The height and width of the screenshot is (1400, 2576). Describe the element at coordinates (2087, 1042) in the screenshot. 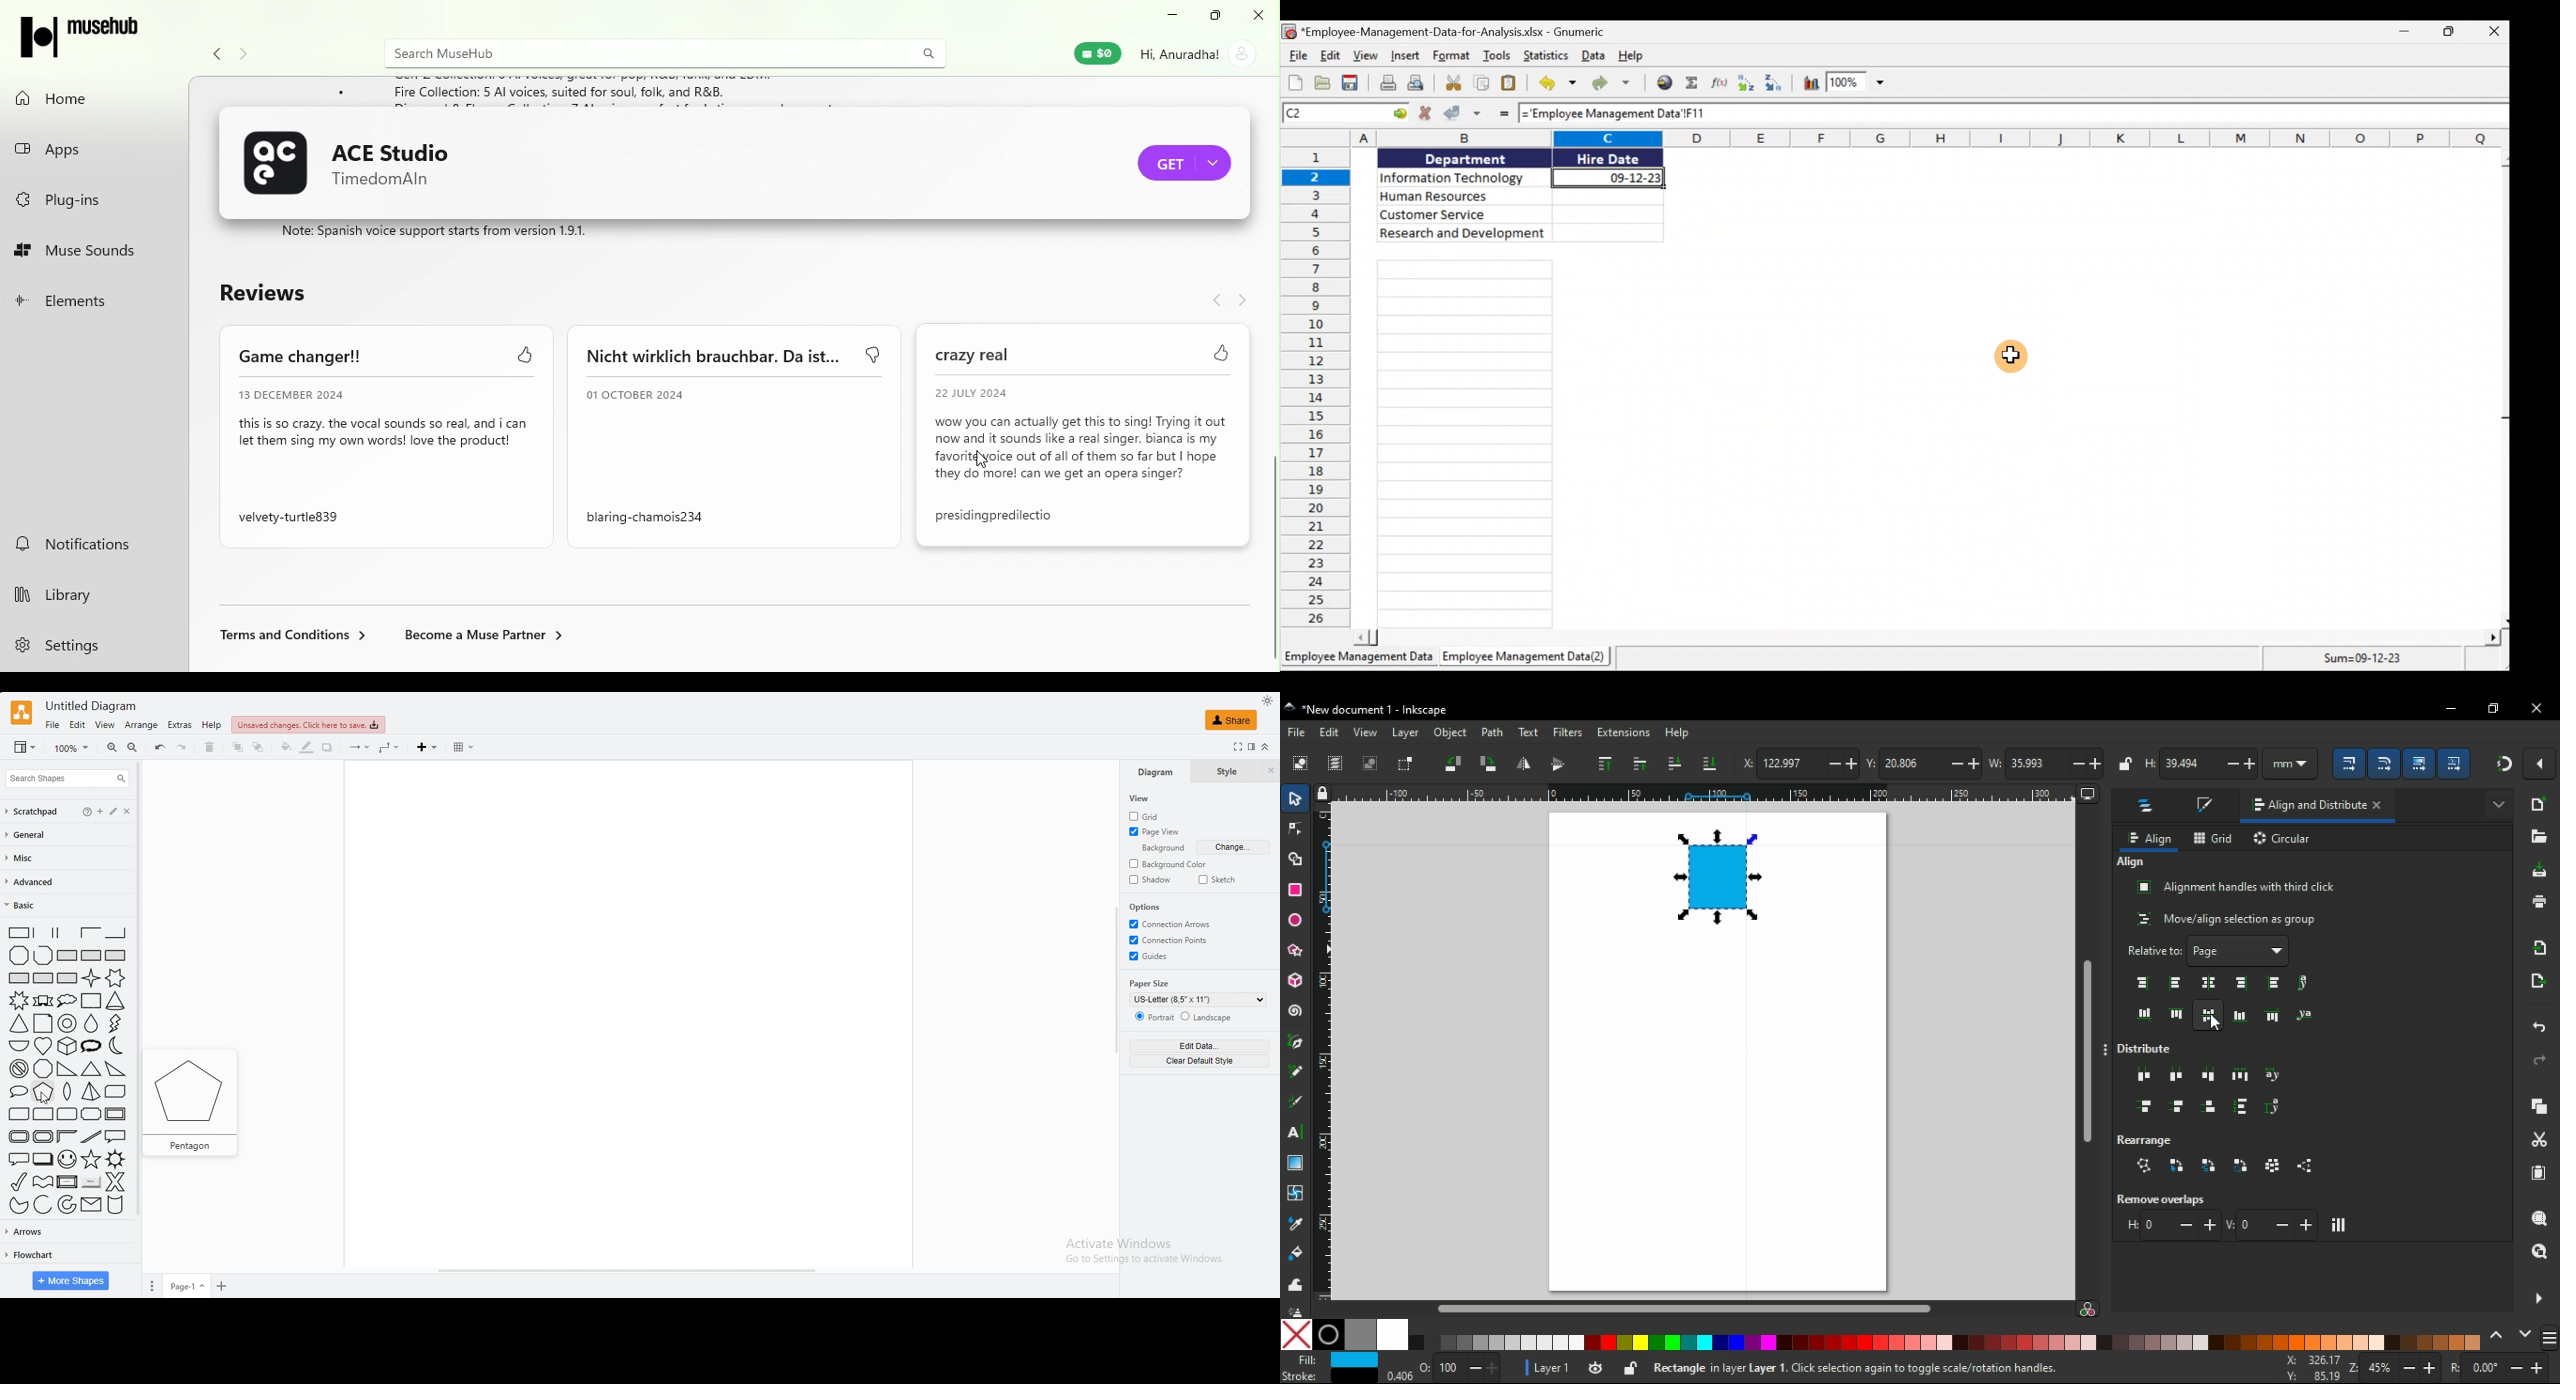

I see `scroll bar` at that location.